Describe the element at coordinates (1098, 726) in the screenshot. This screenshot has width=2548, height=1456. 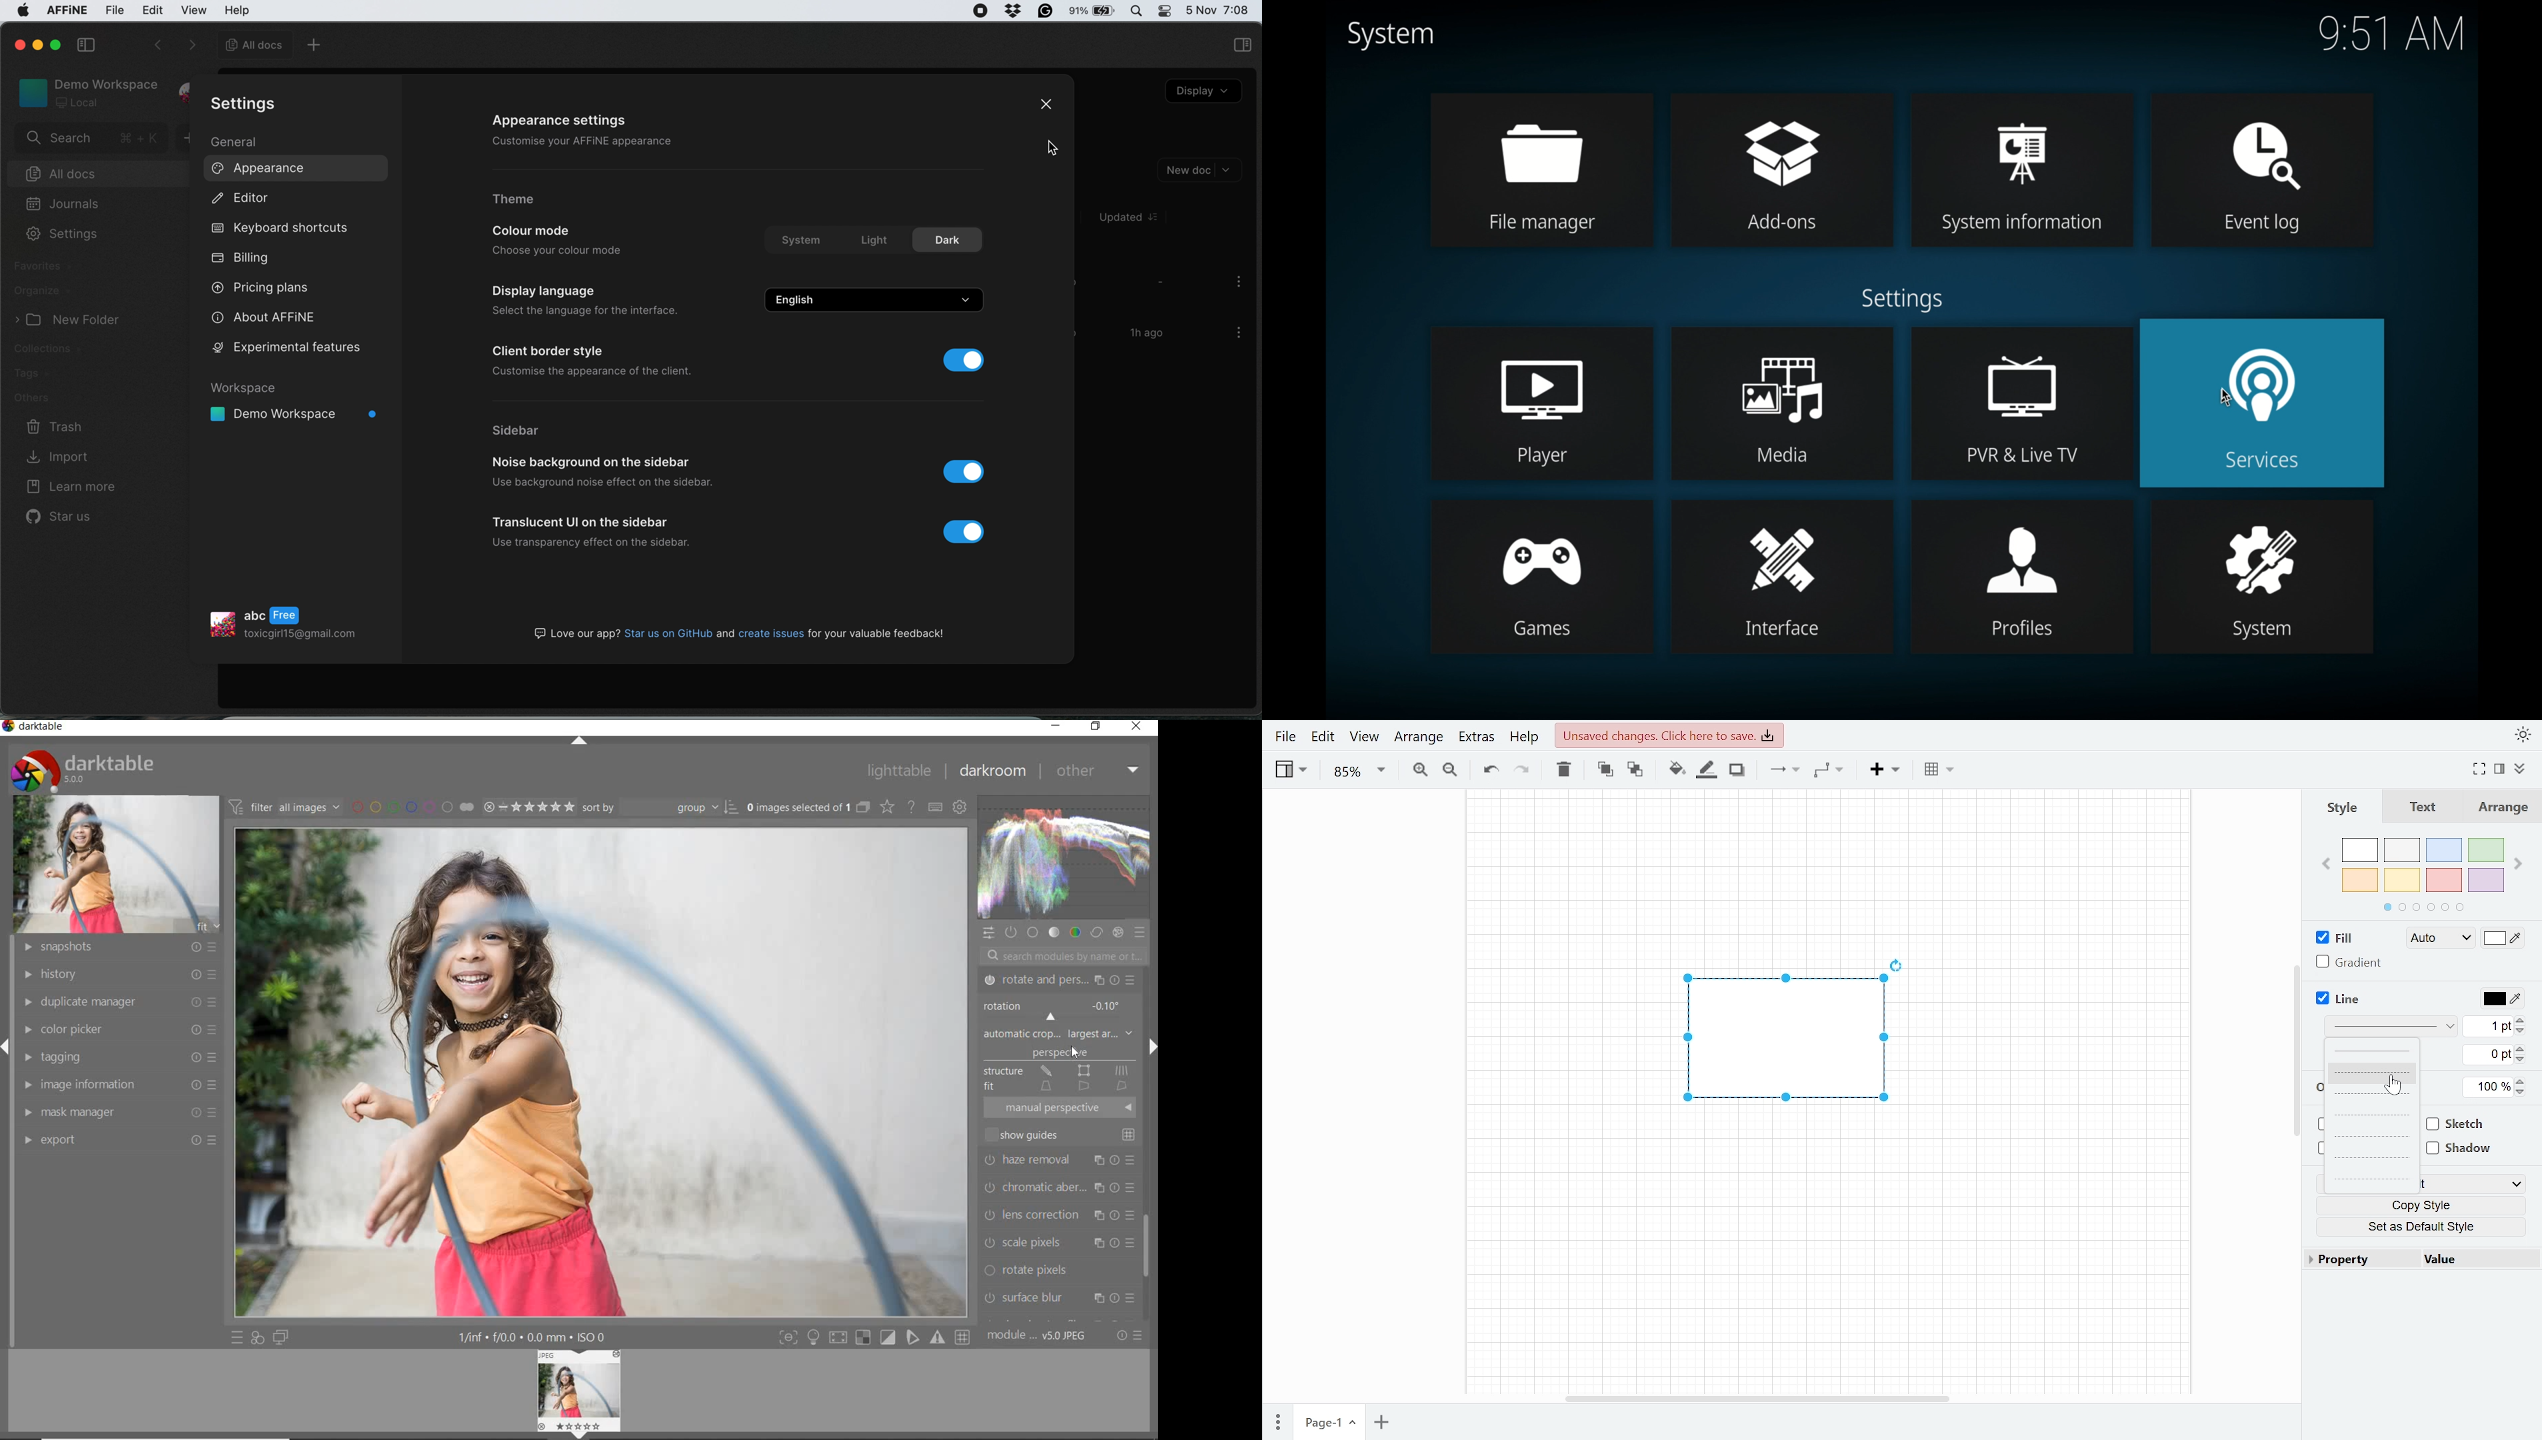
I see `restore` at that location.